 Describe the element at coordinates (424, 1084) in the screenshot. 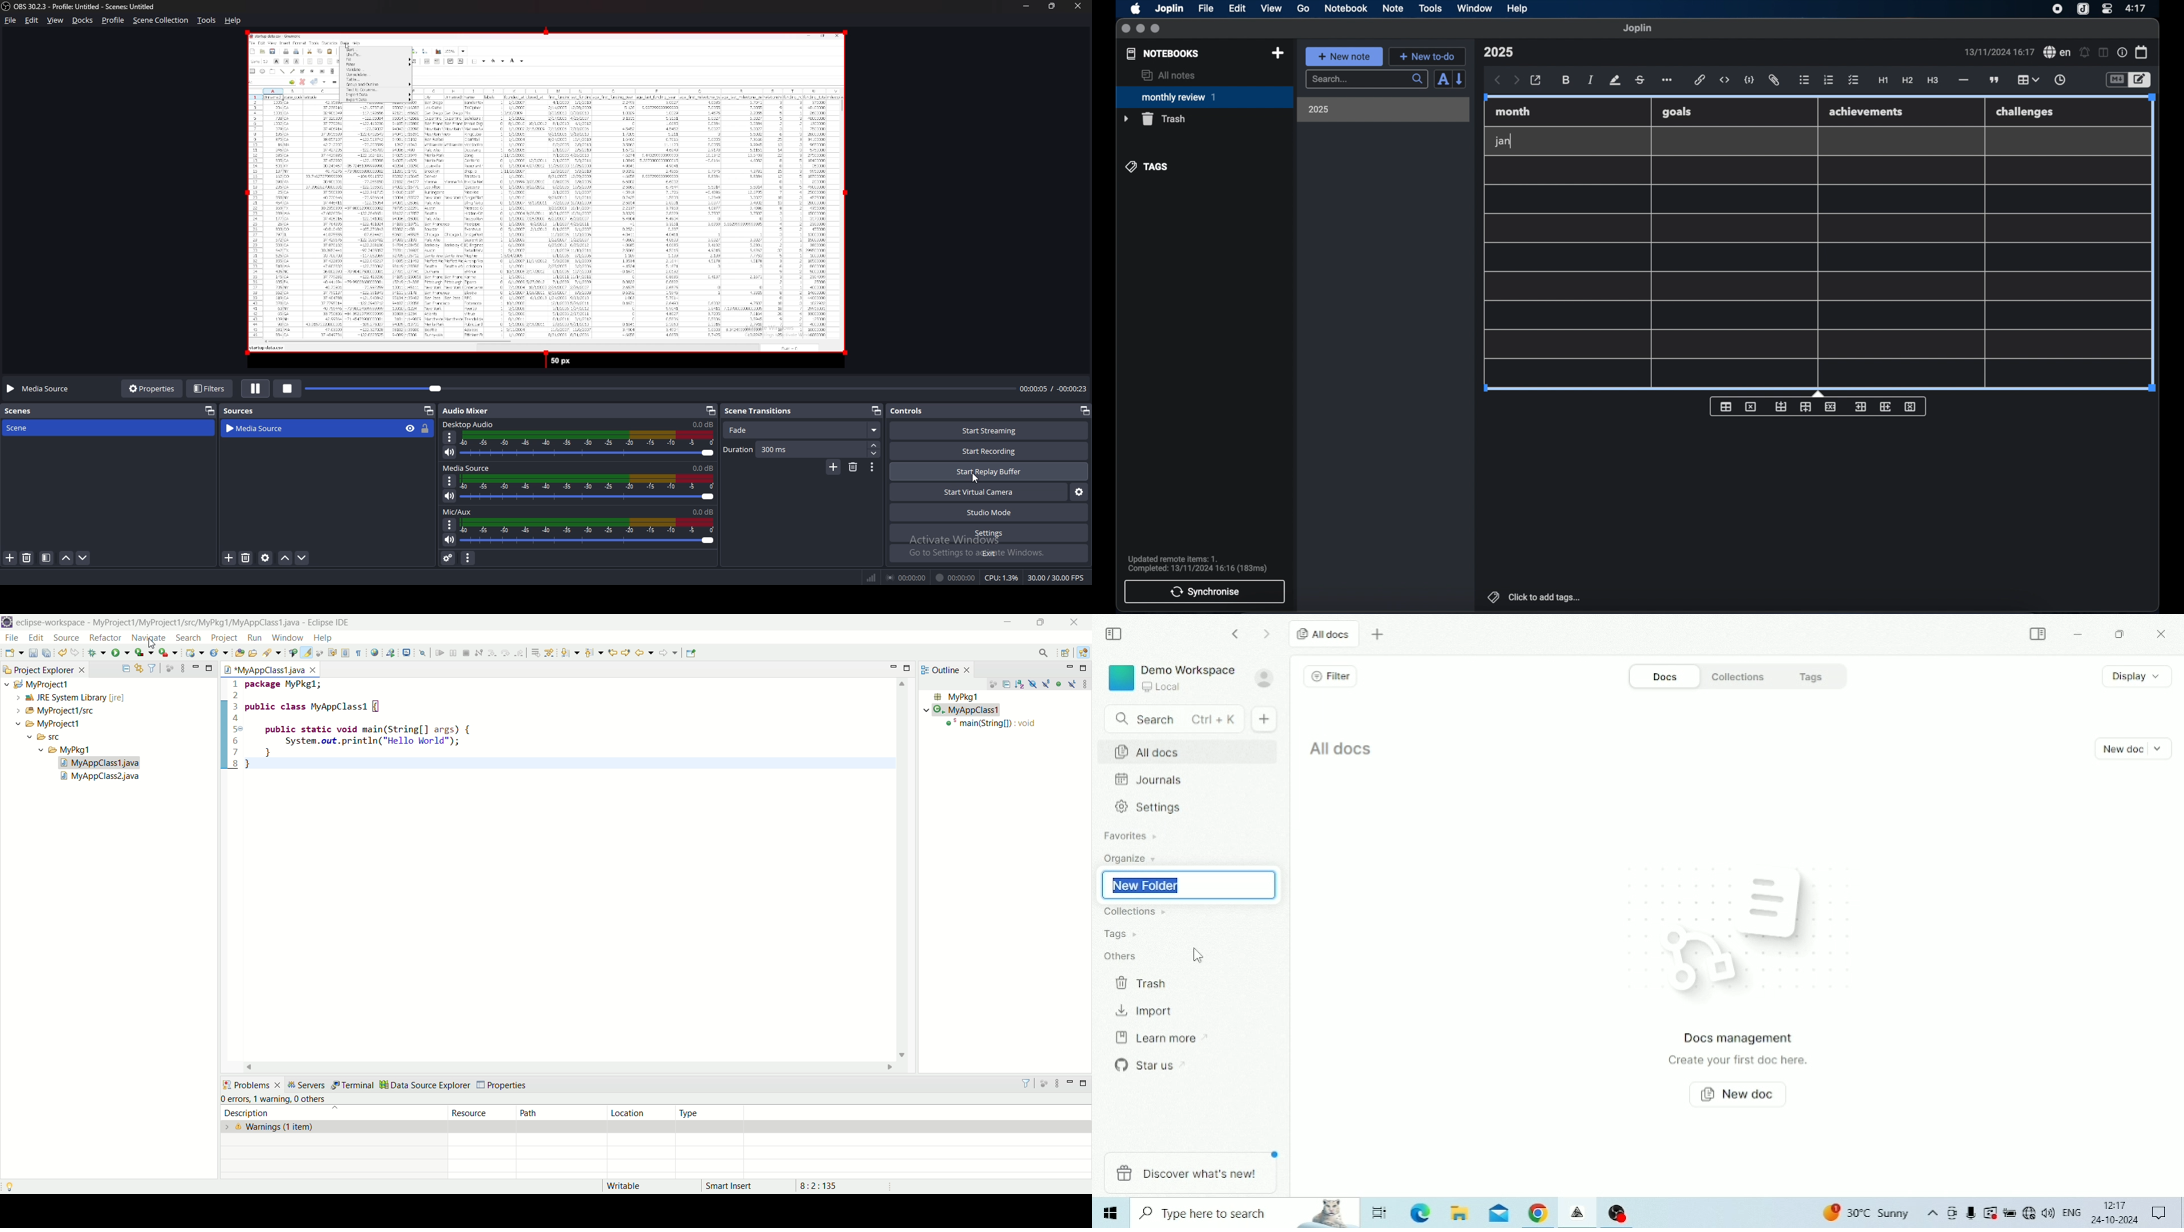

I see `data source explorer` at that location.